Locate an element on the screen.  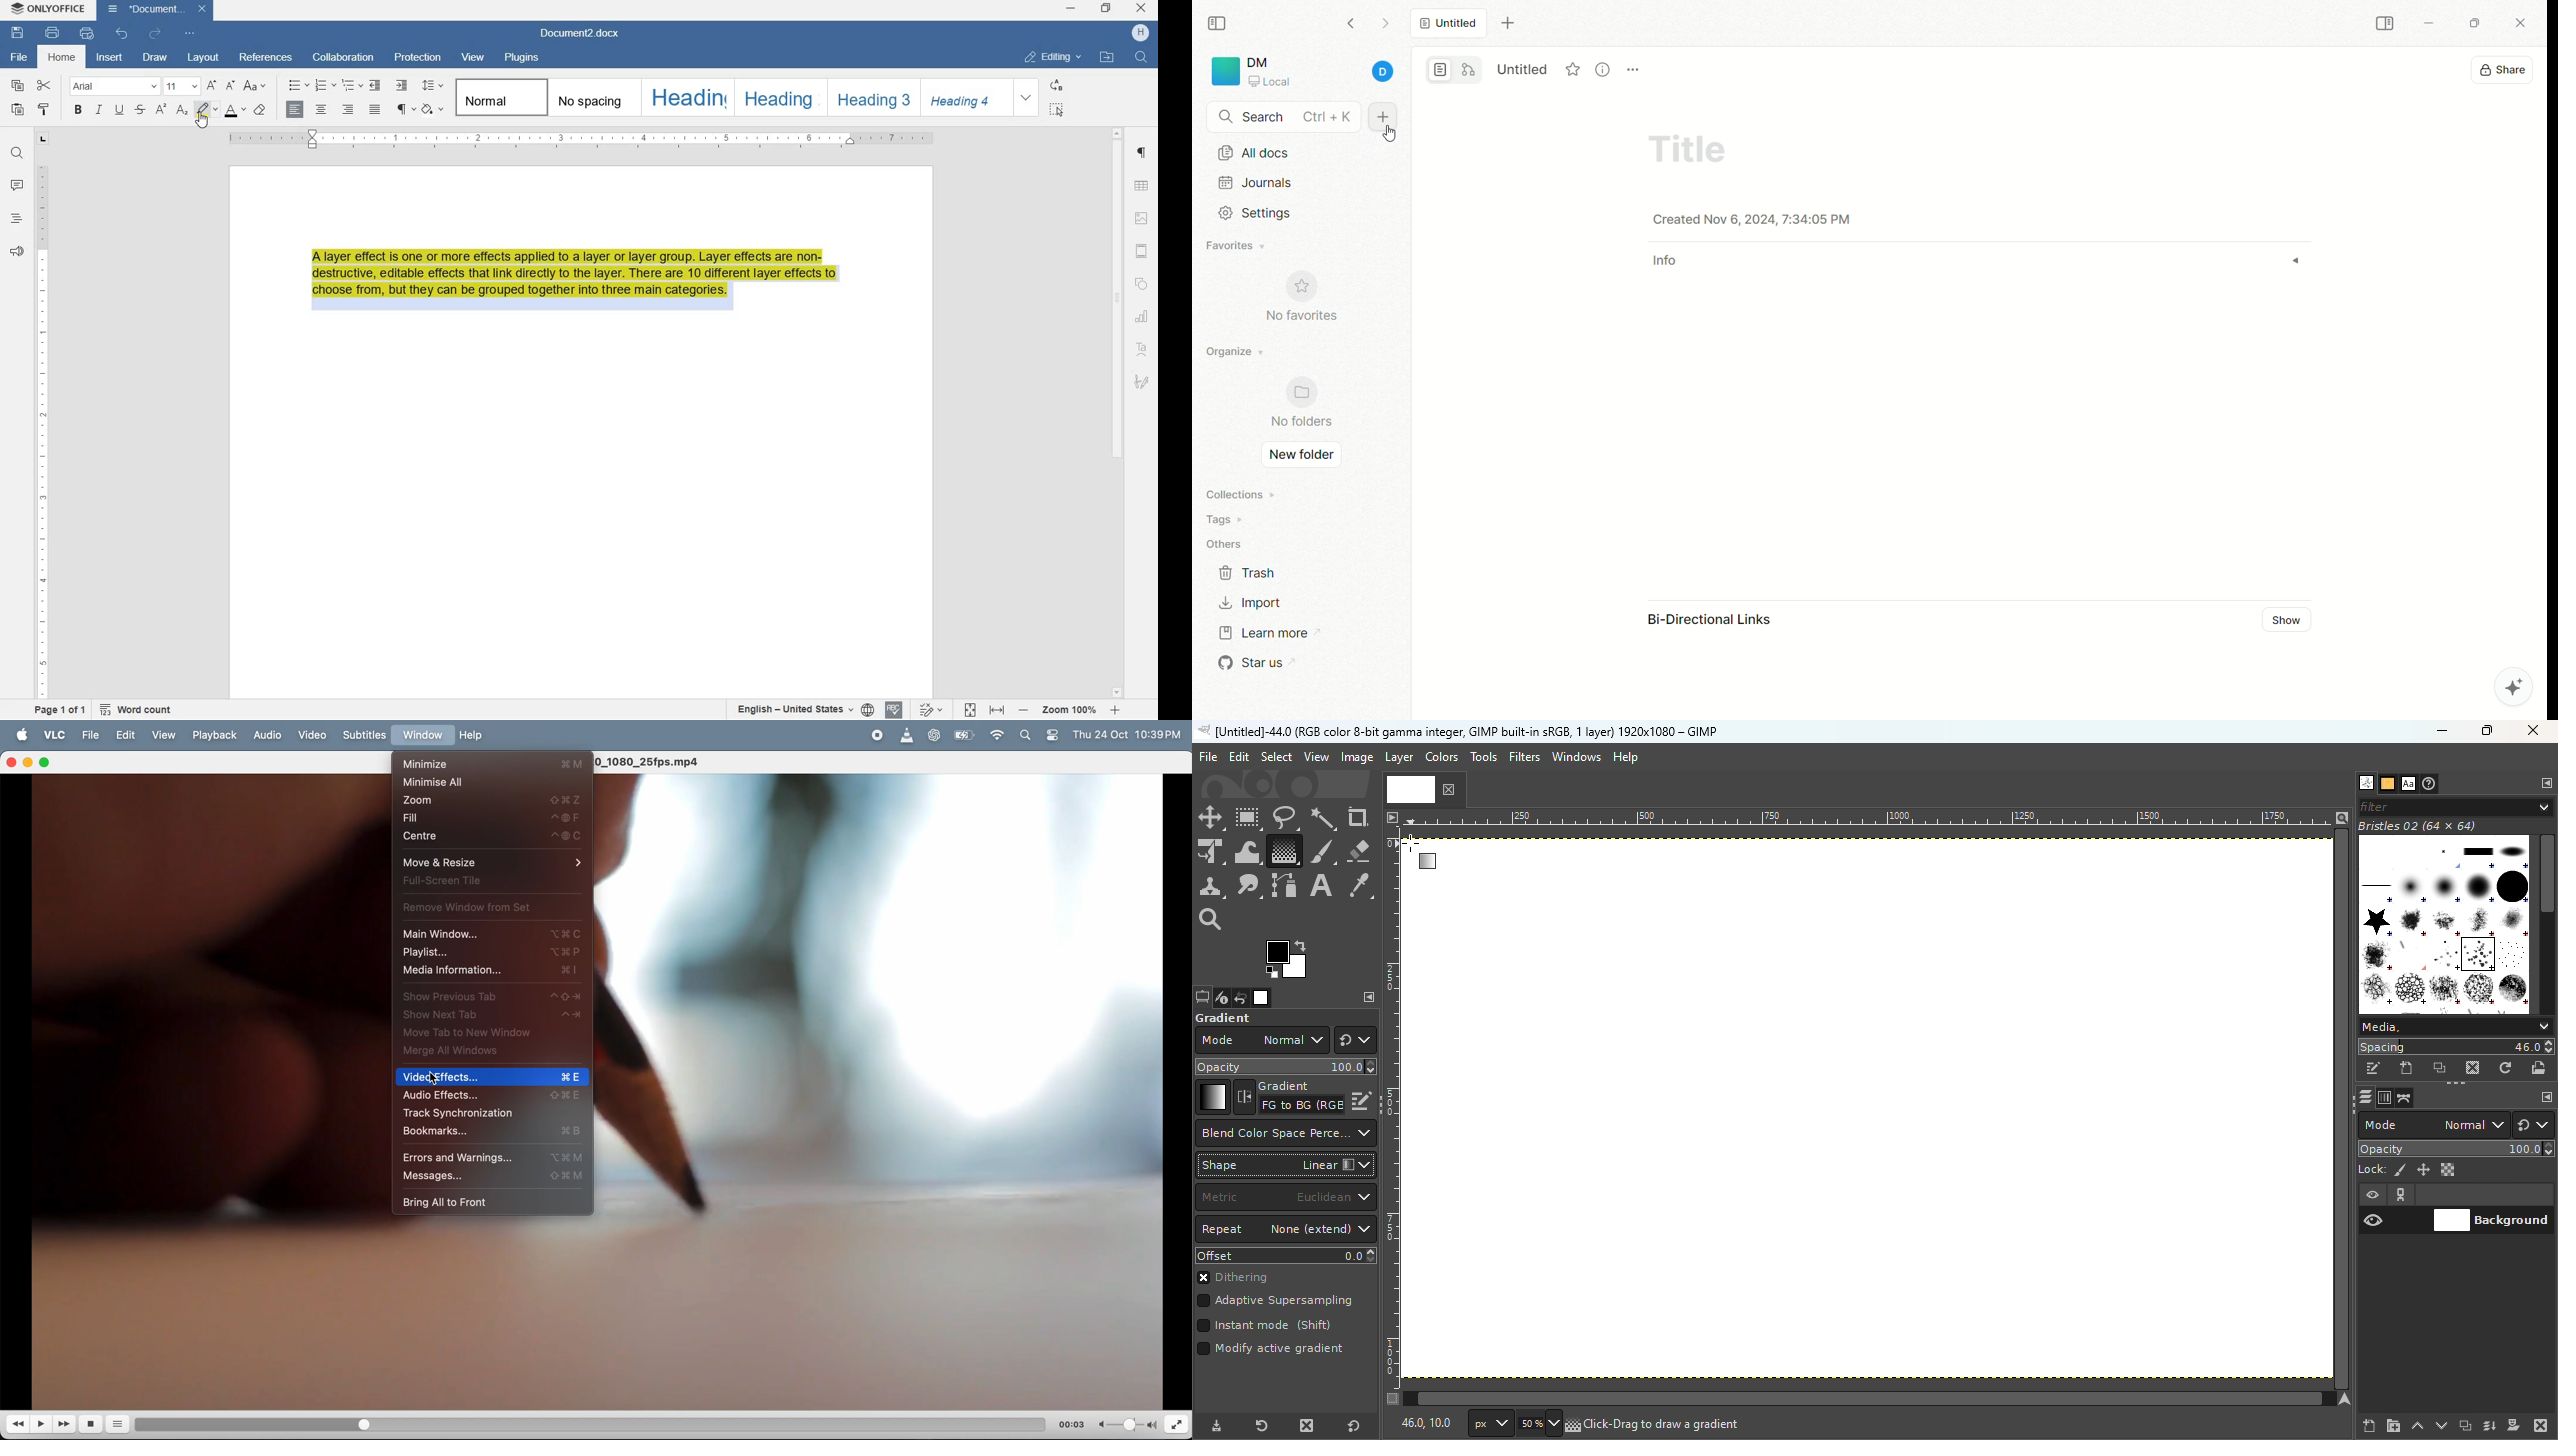
bookmarks is located at coordinates (490, 1134).